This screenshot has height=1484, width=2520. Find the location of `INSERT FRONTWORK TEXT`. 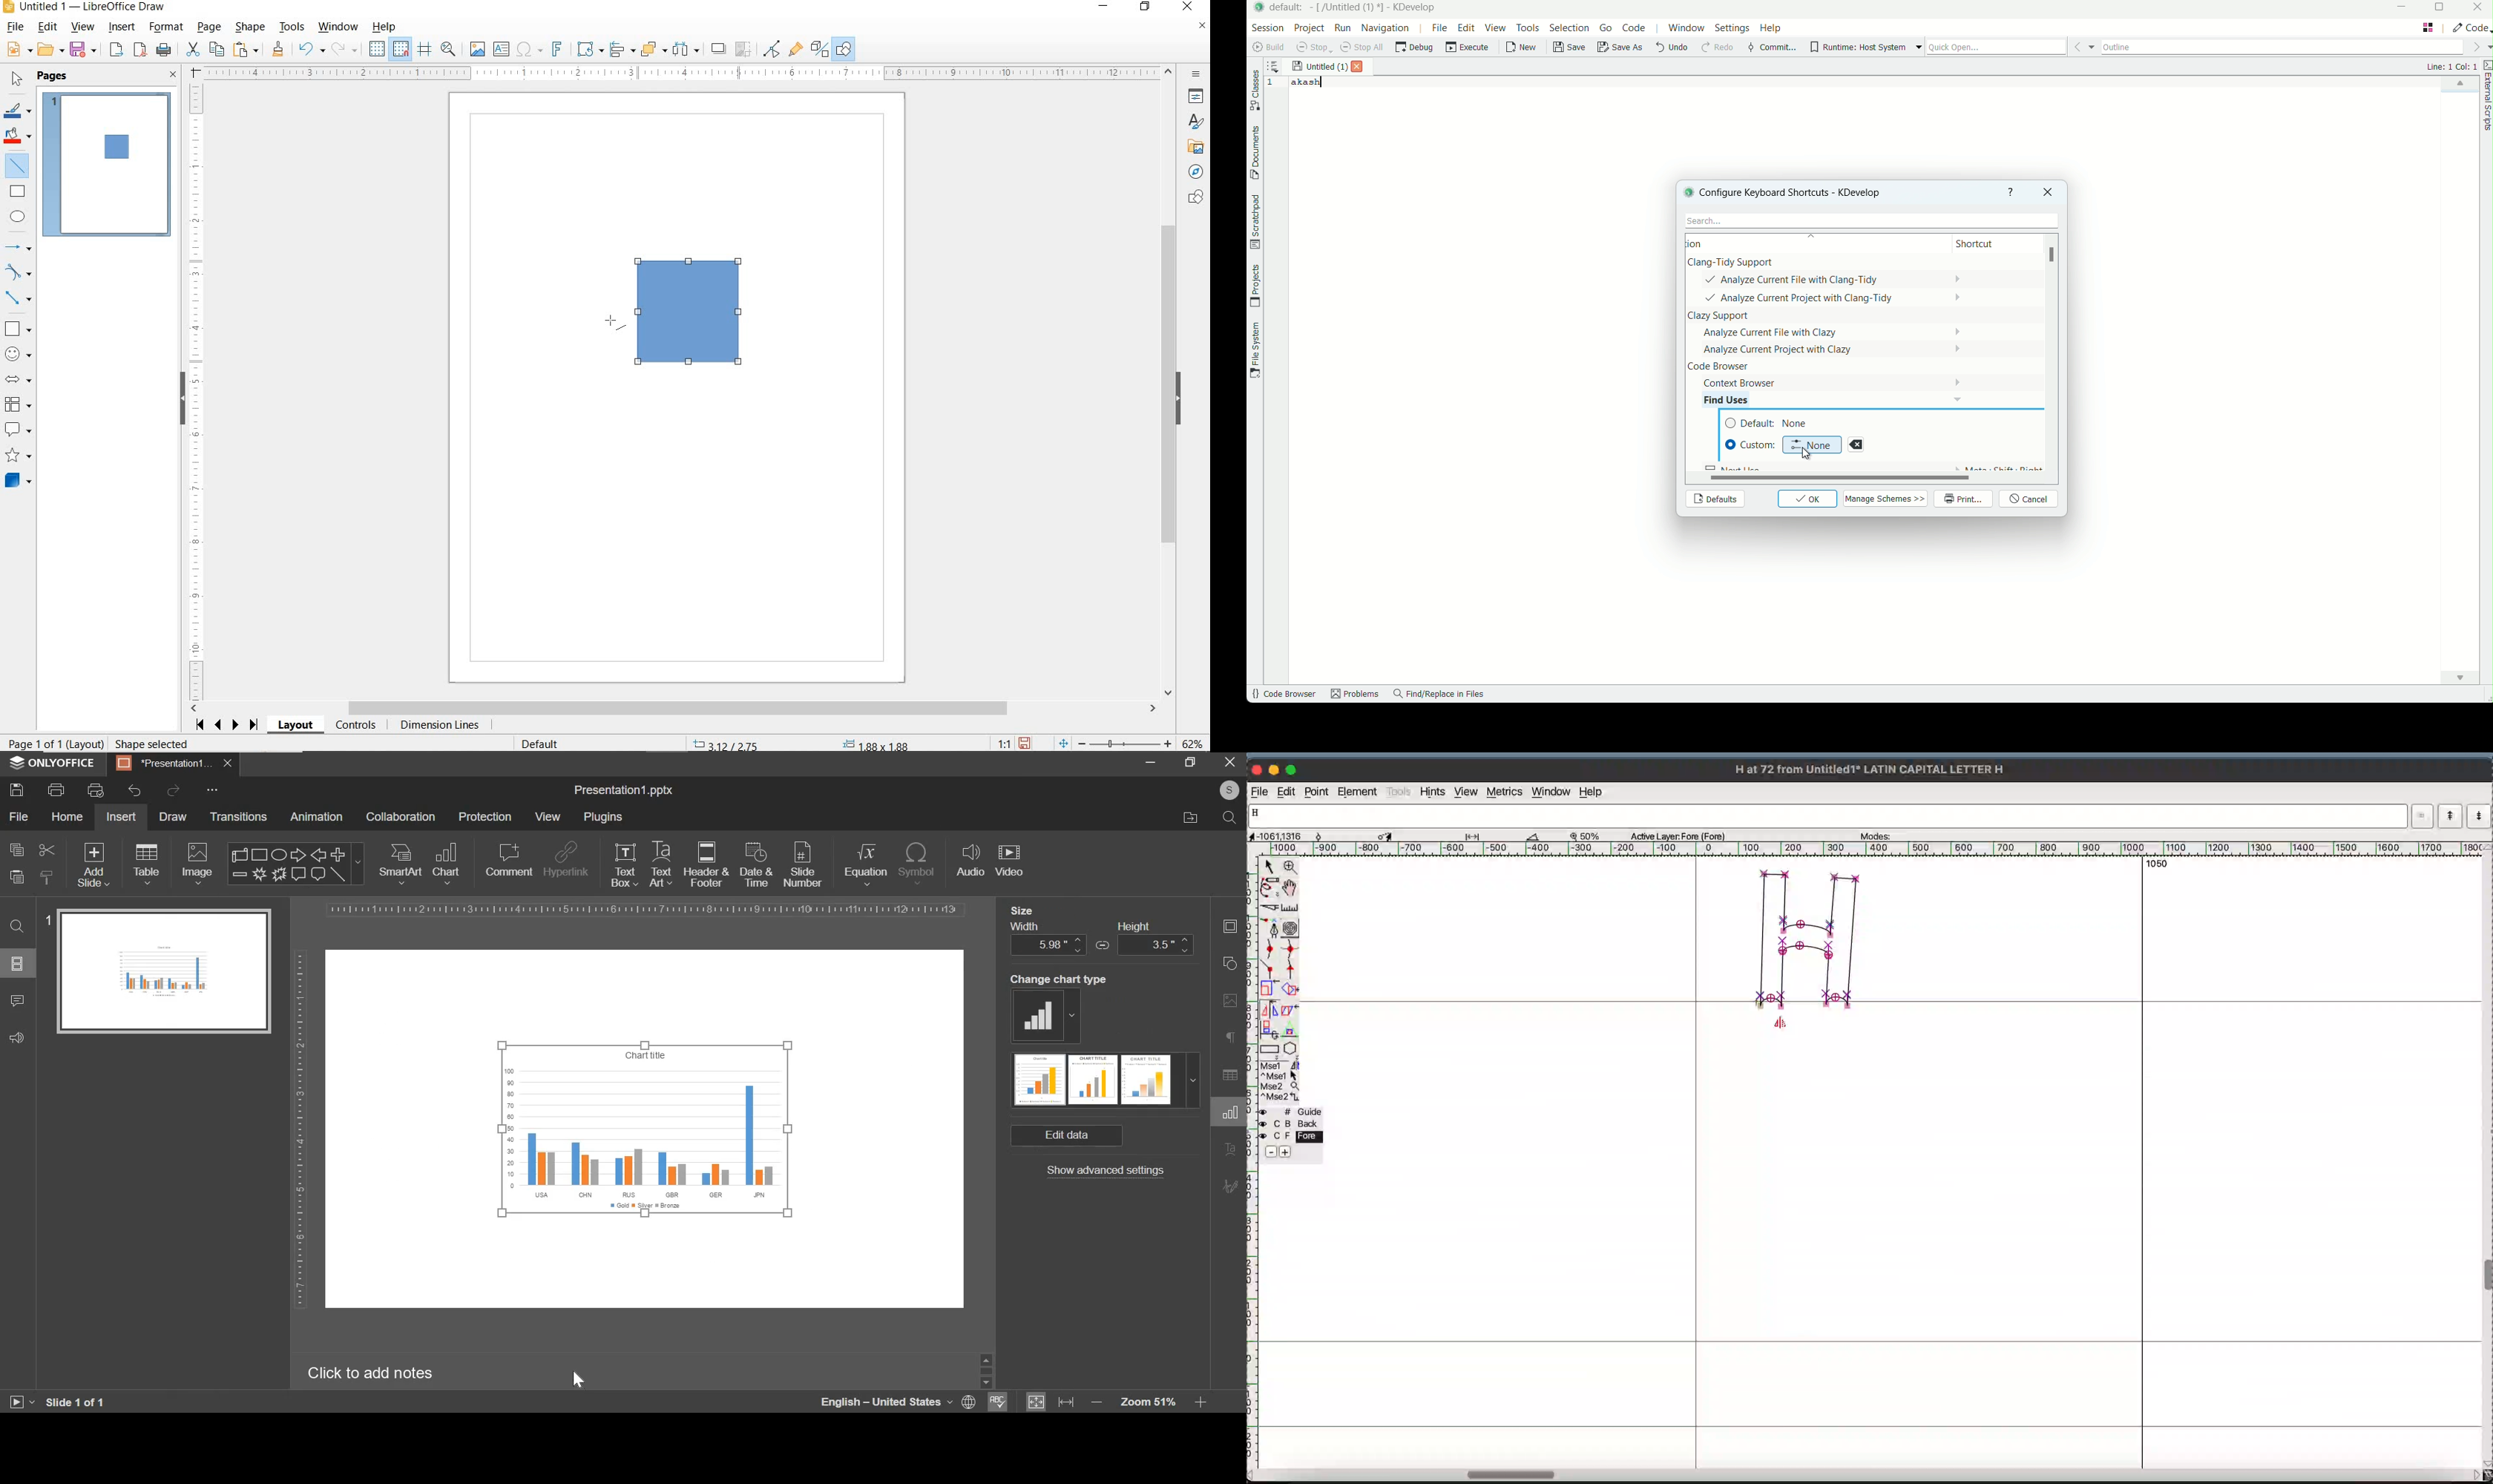

INSERT FRONTWORK TEXT is located at coordinates (556, 49).